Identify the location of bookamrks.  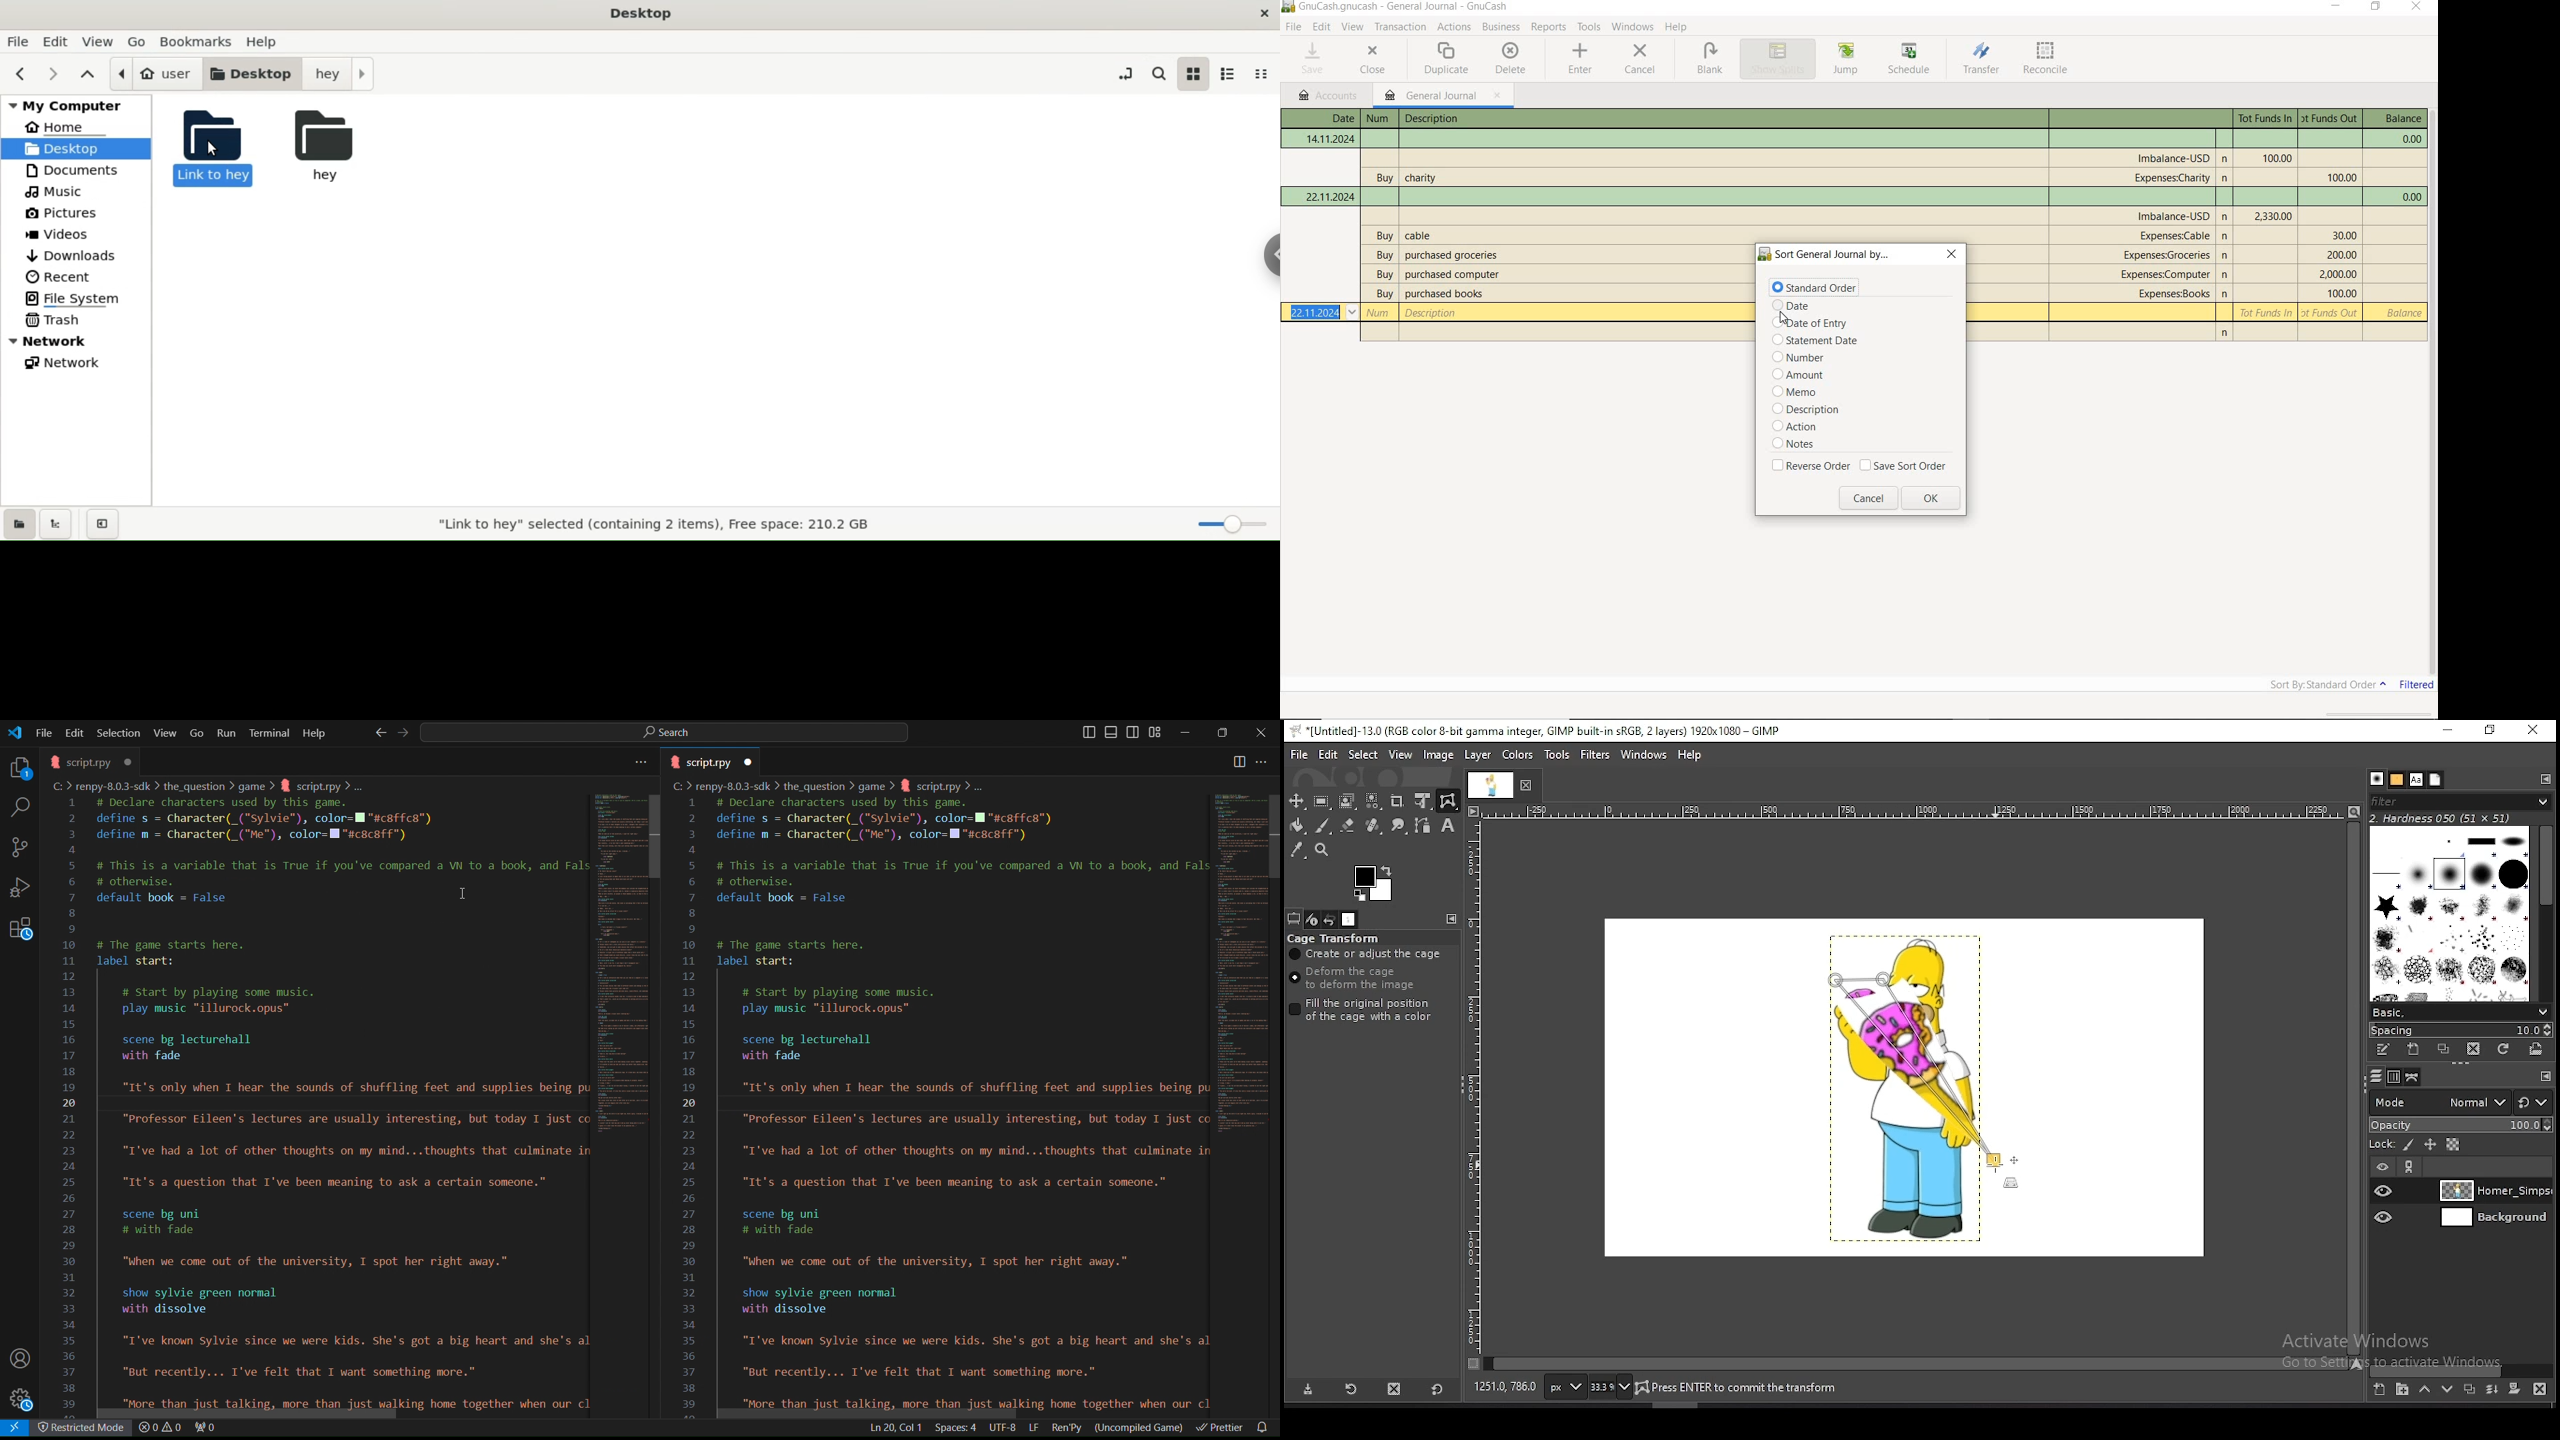
(196, 41).